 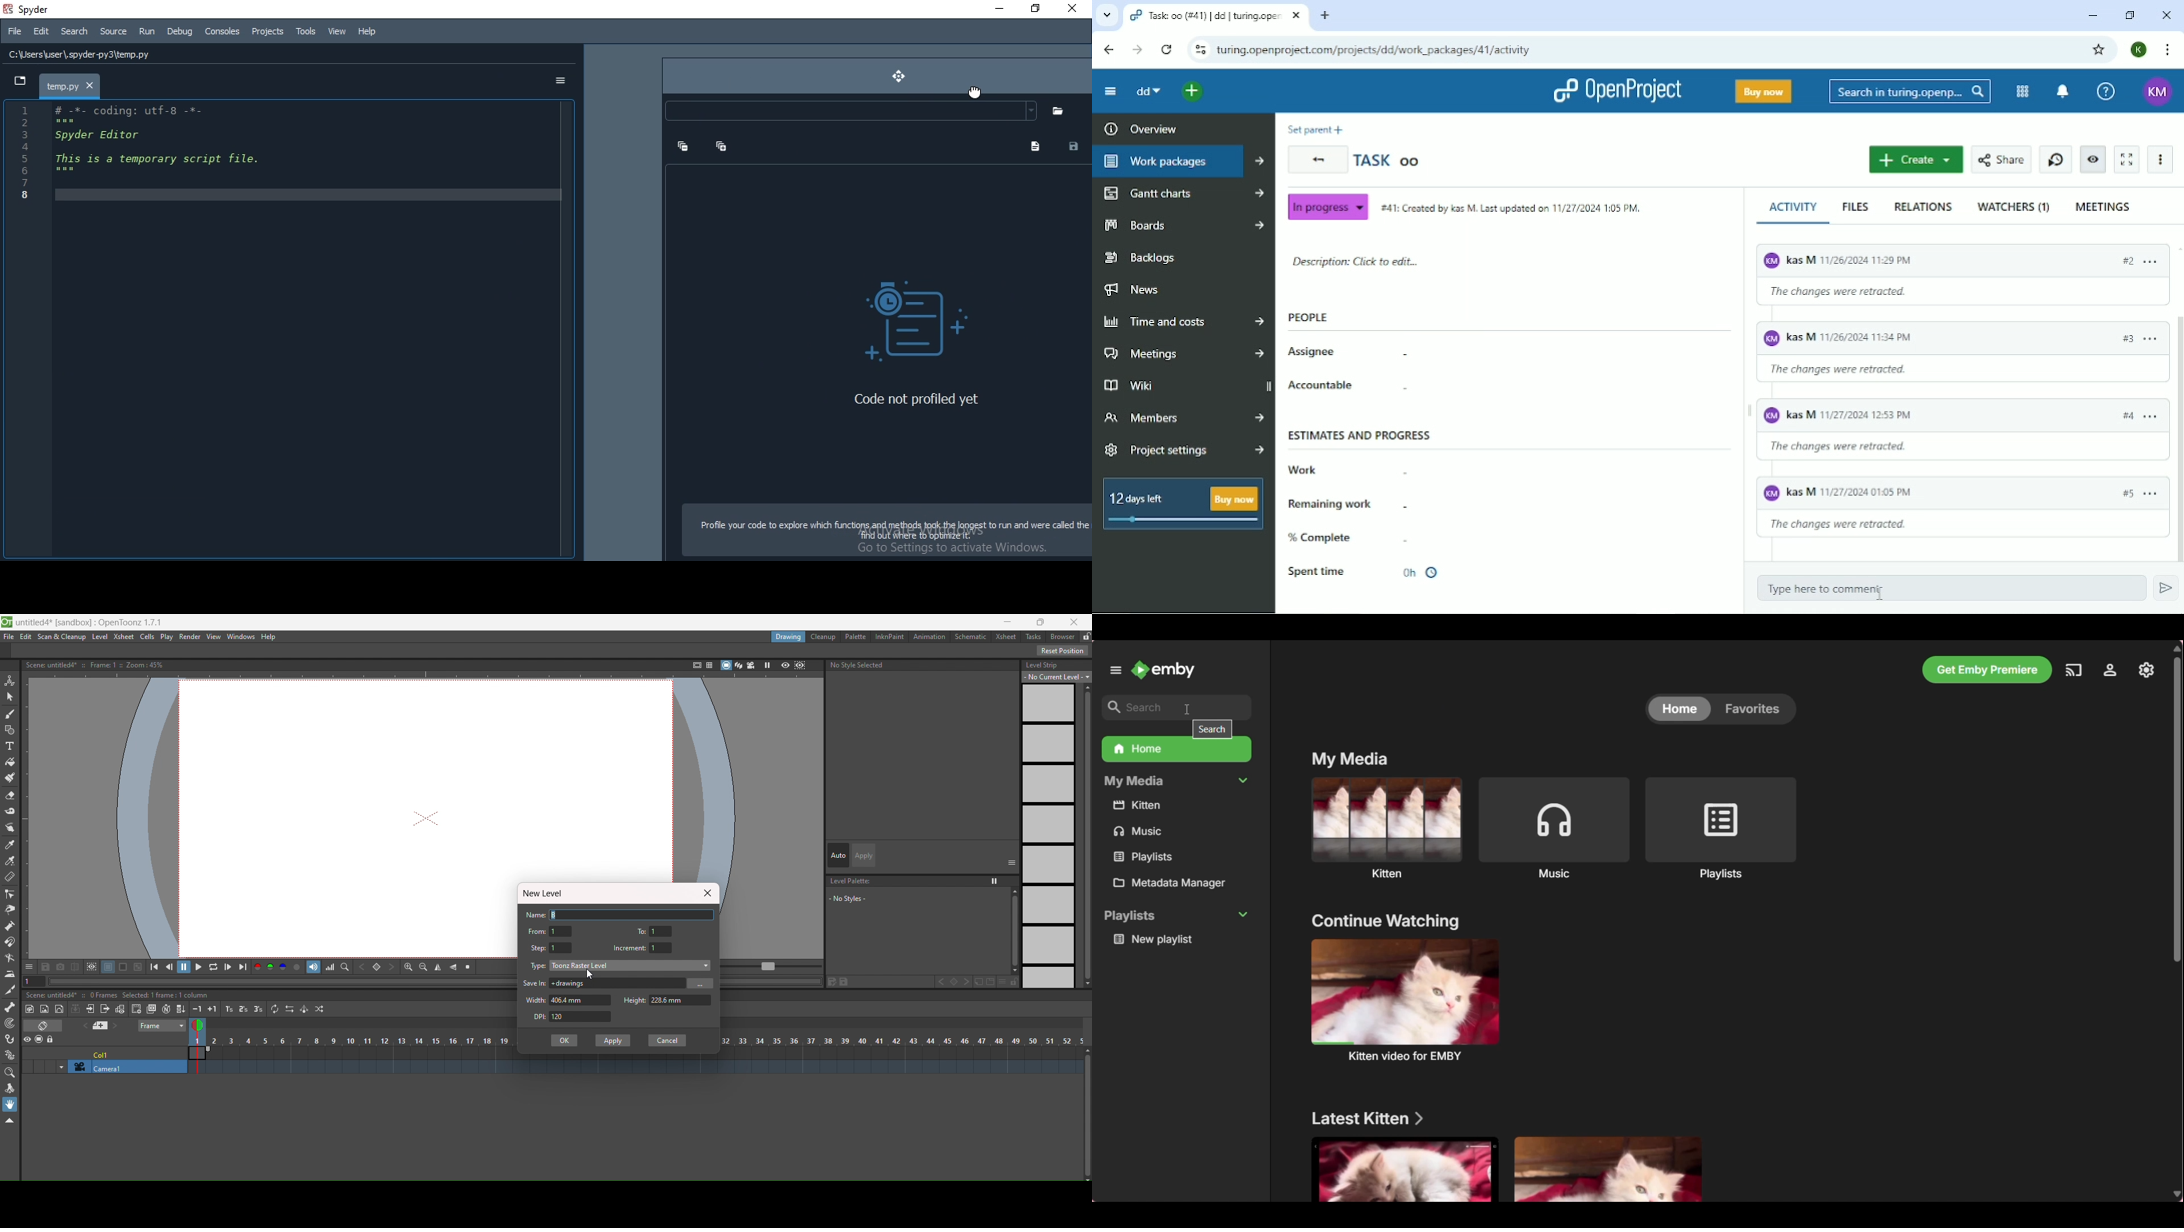 What do you see at coordinates (22, 162) in the screenshot?
I see `serial numbers (1-8)` at bounding box center [22, 162].